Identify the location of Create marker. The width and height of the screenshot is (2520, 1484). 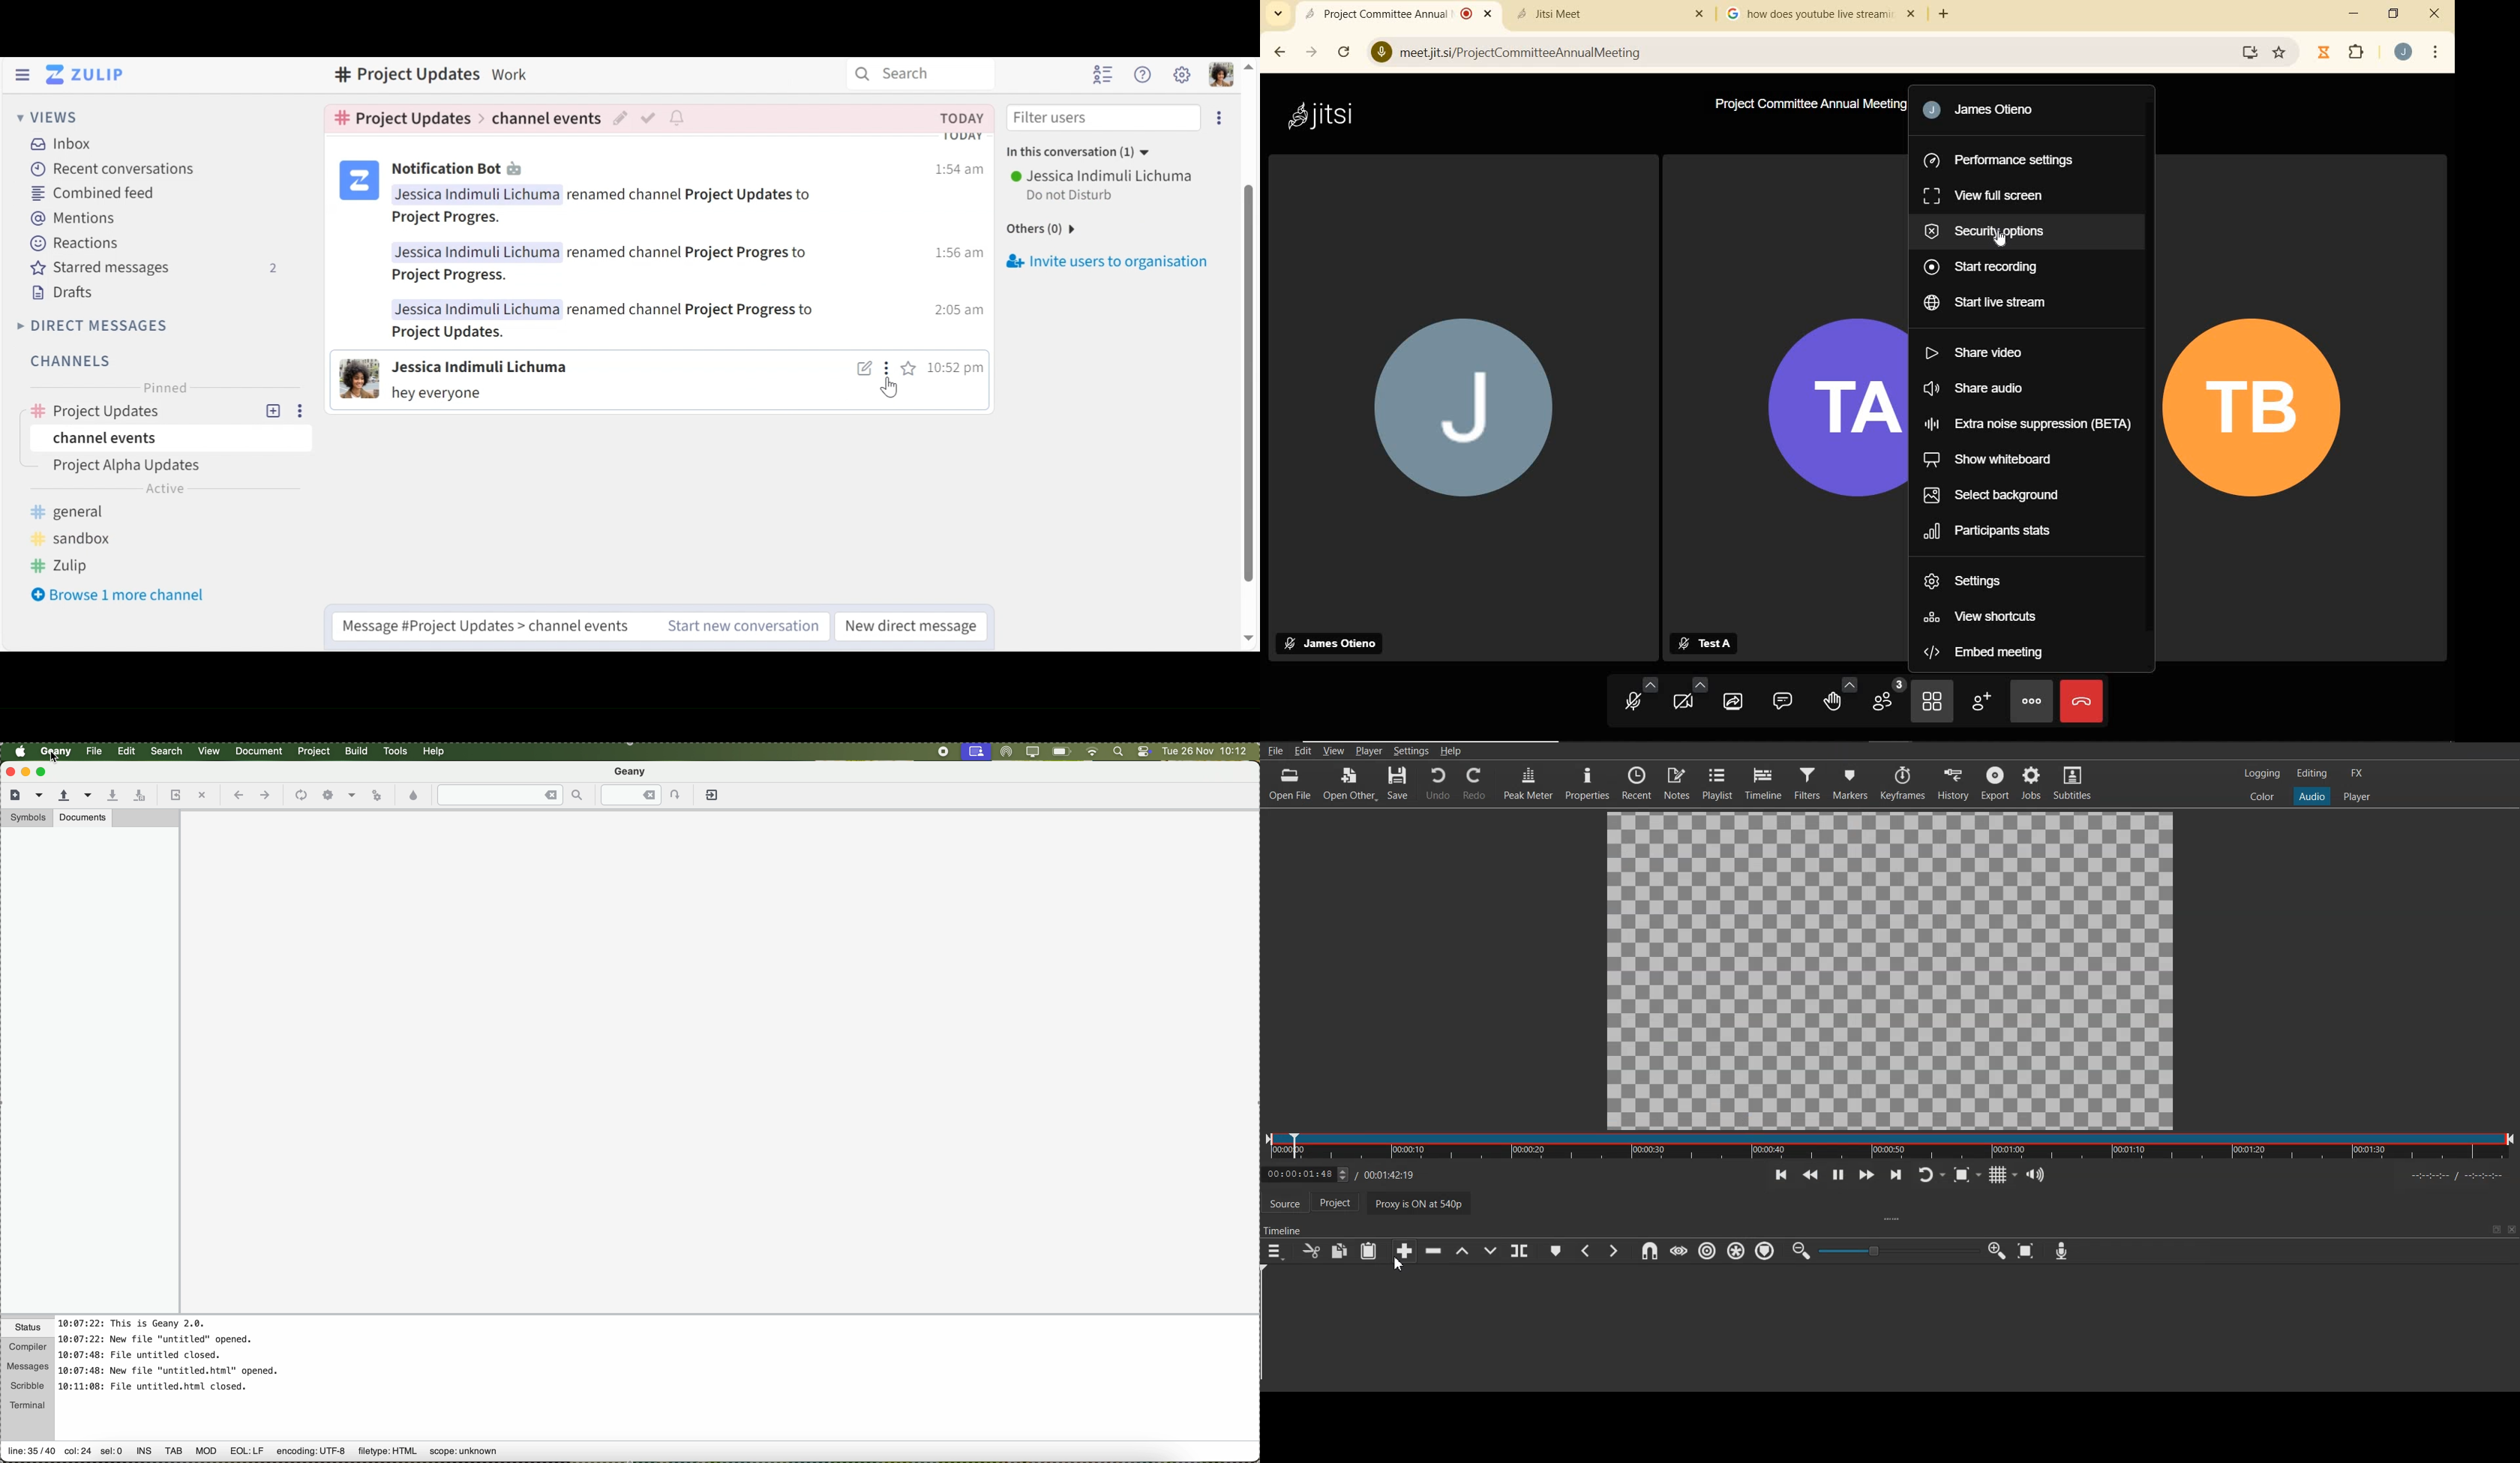
(1555, 1251).